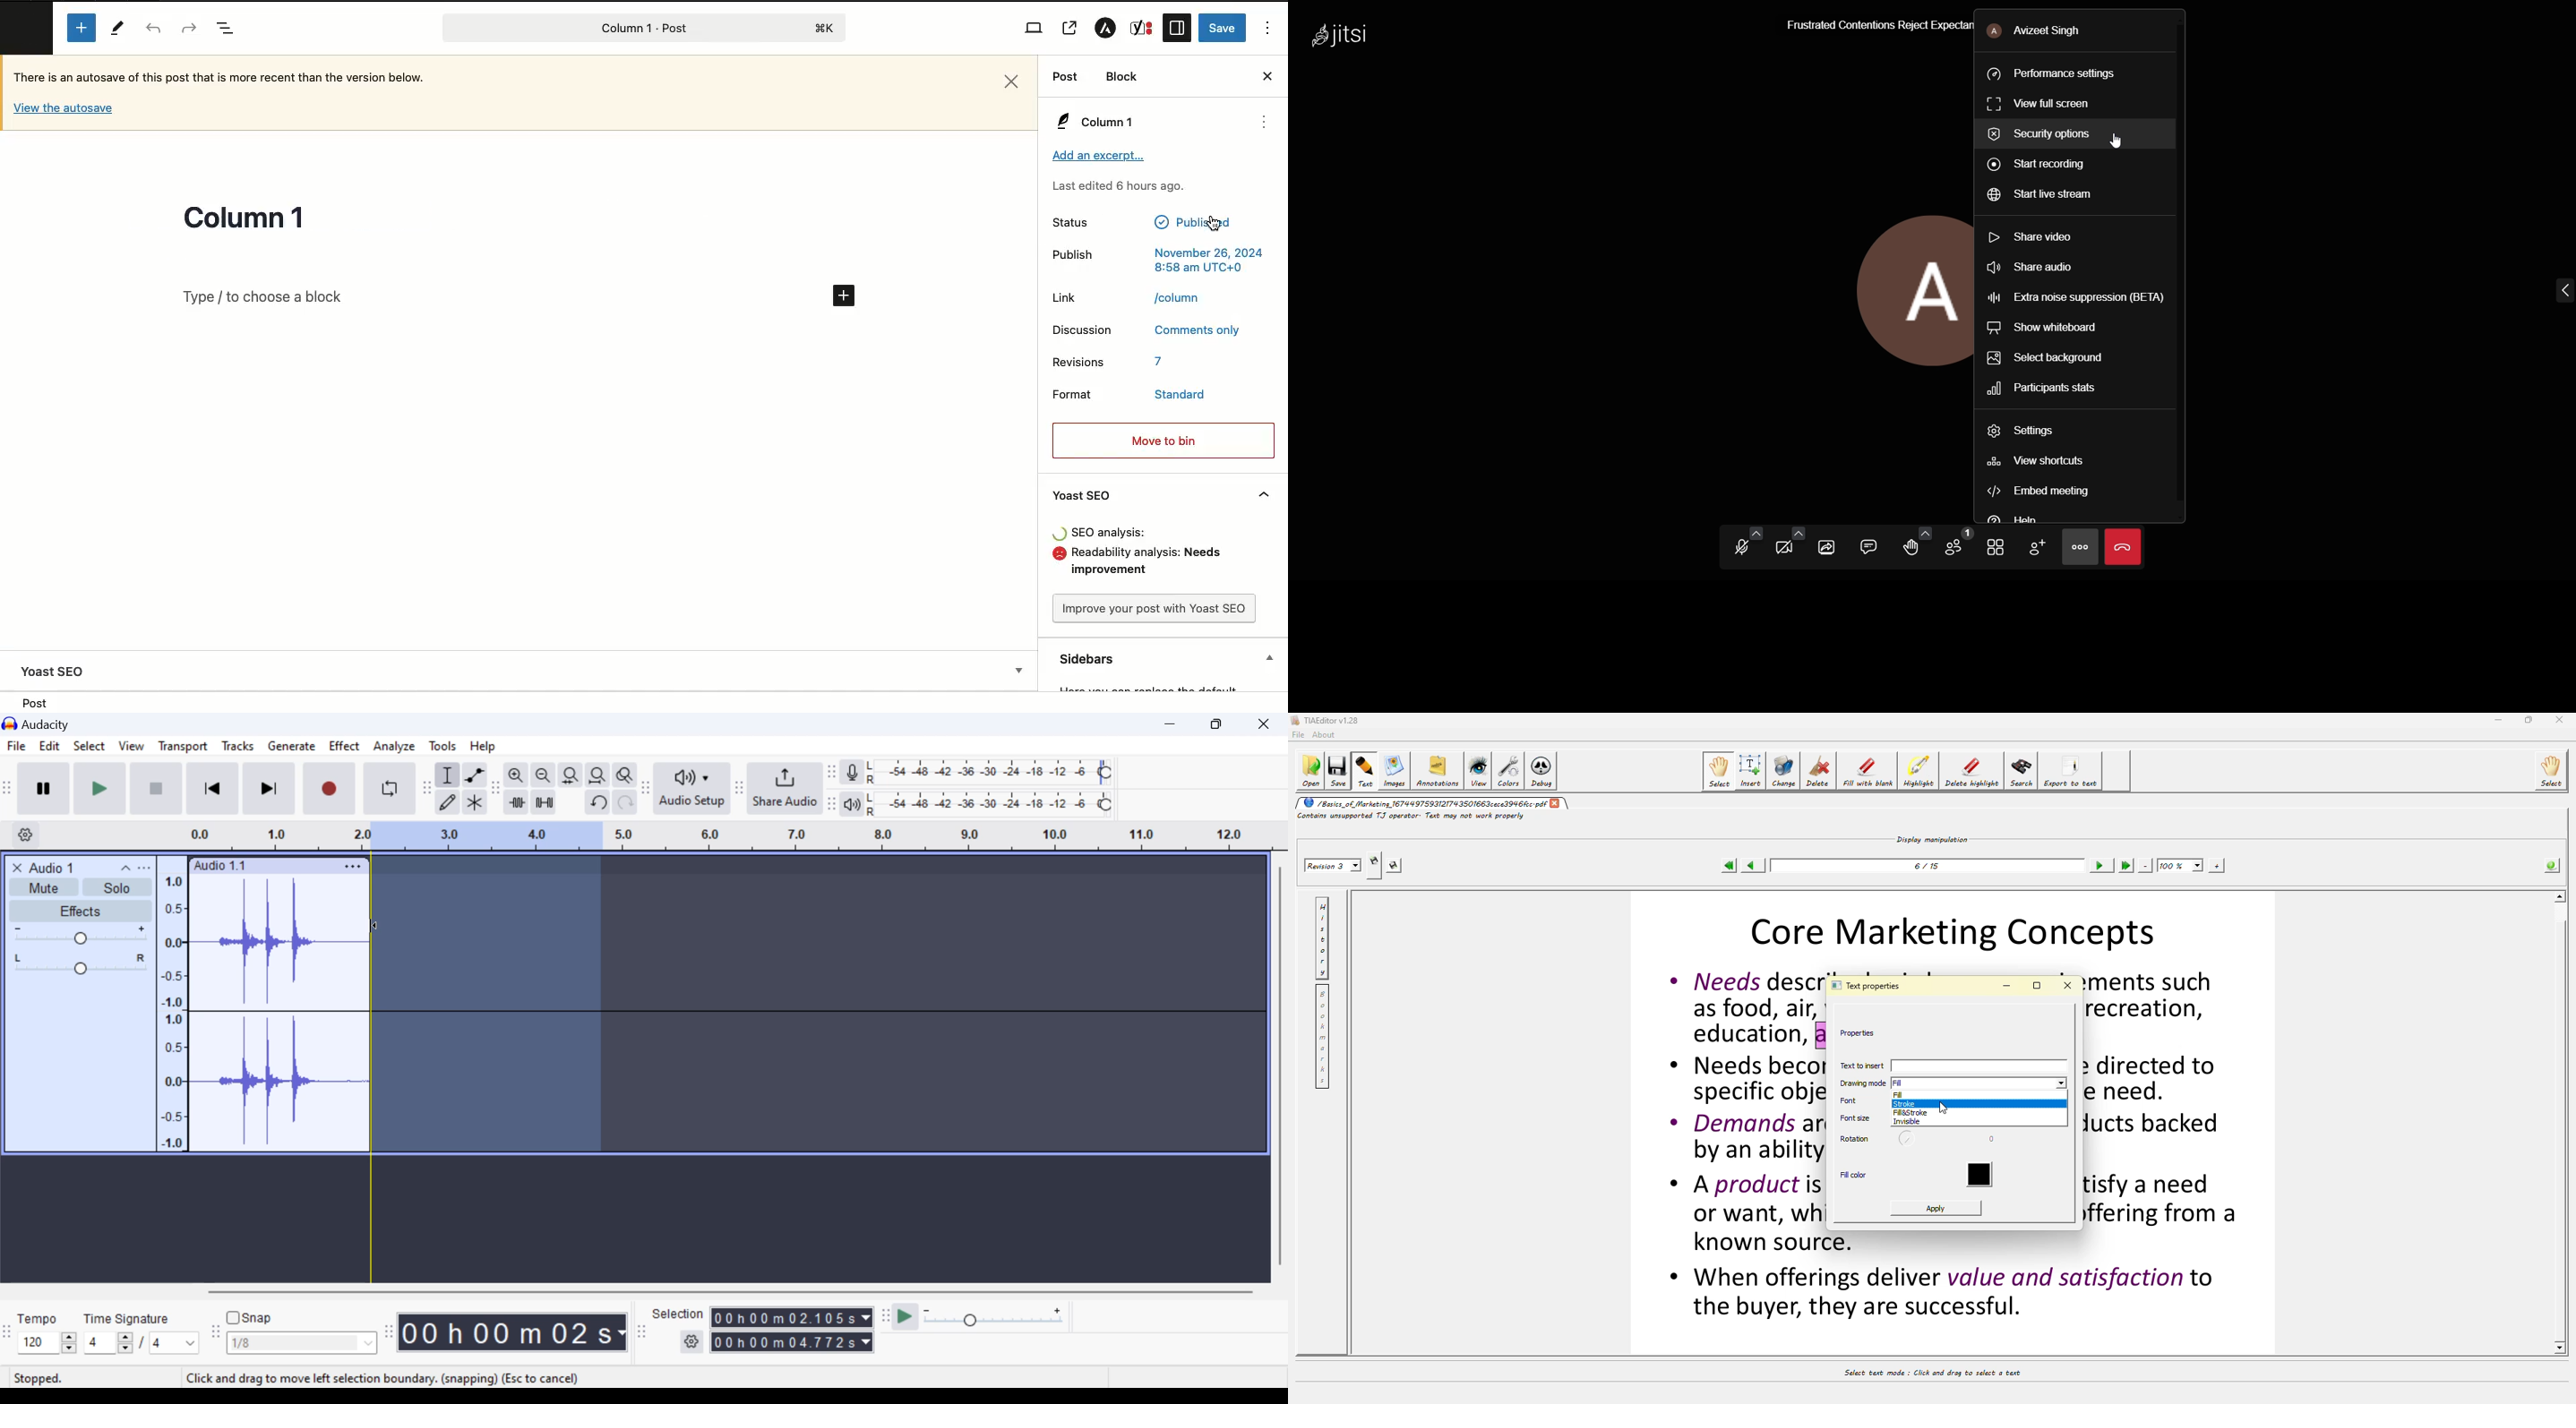 The image size is (2576, 1428). I want to click on Share Audio, so click(784, 788).